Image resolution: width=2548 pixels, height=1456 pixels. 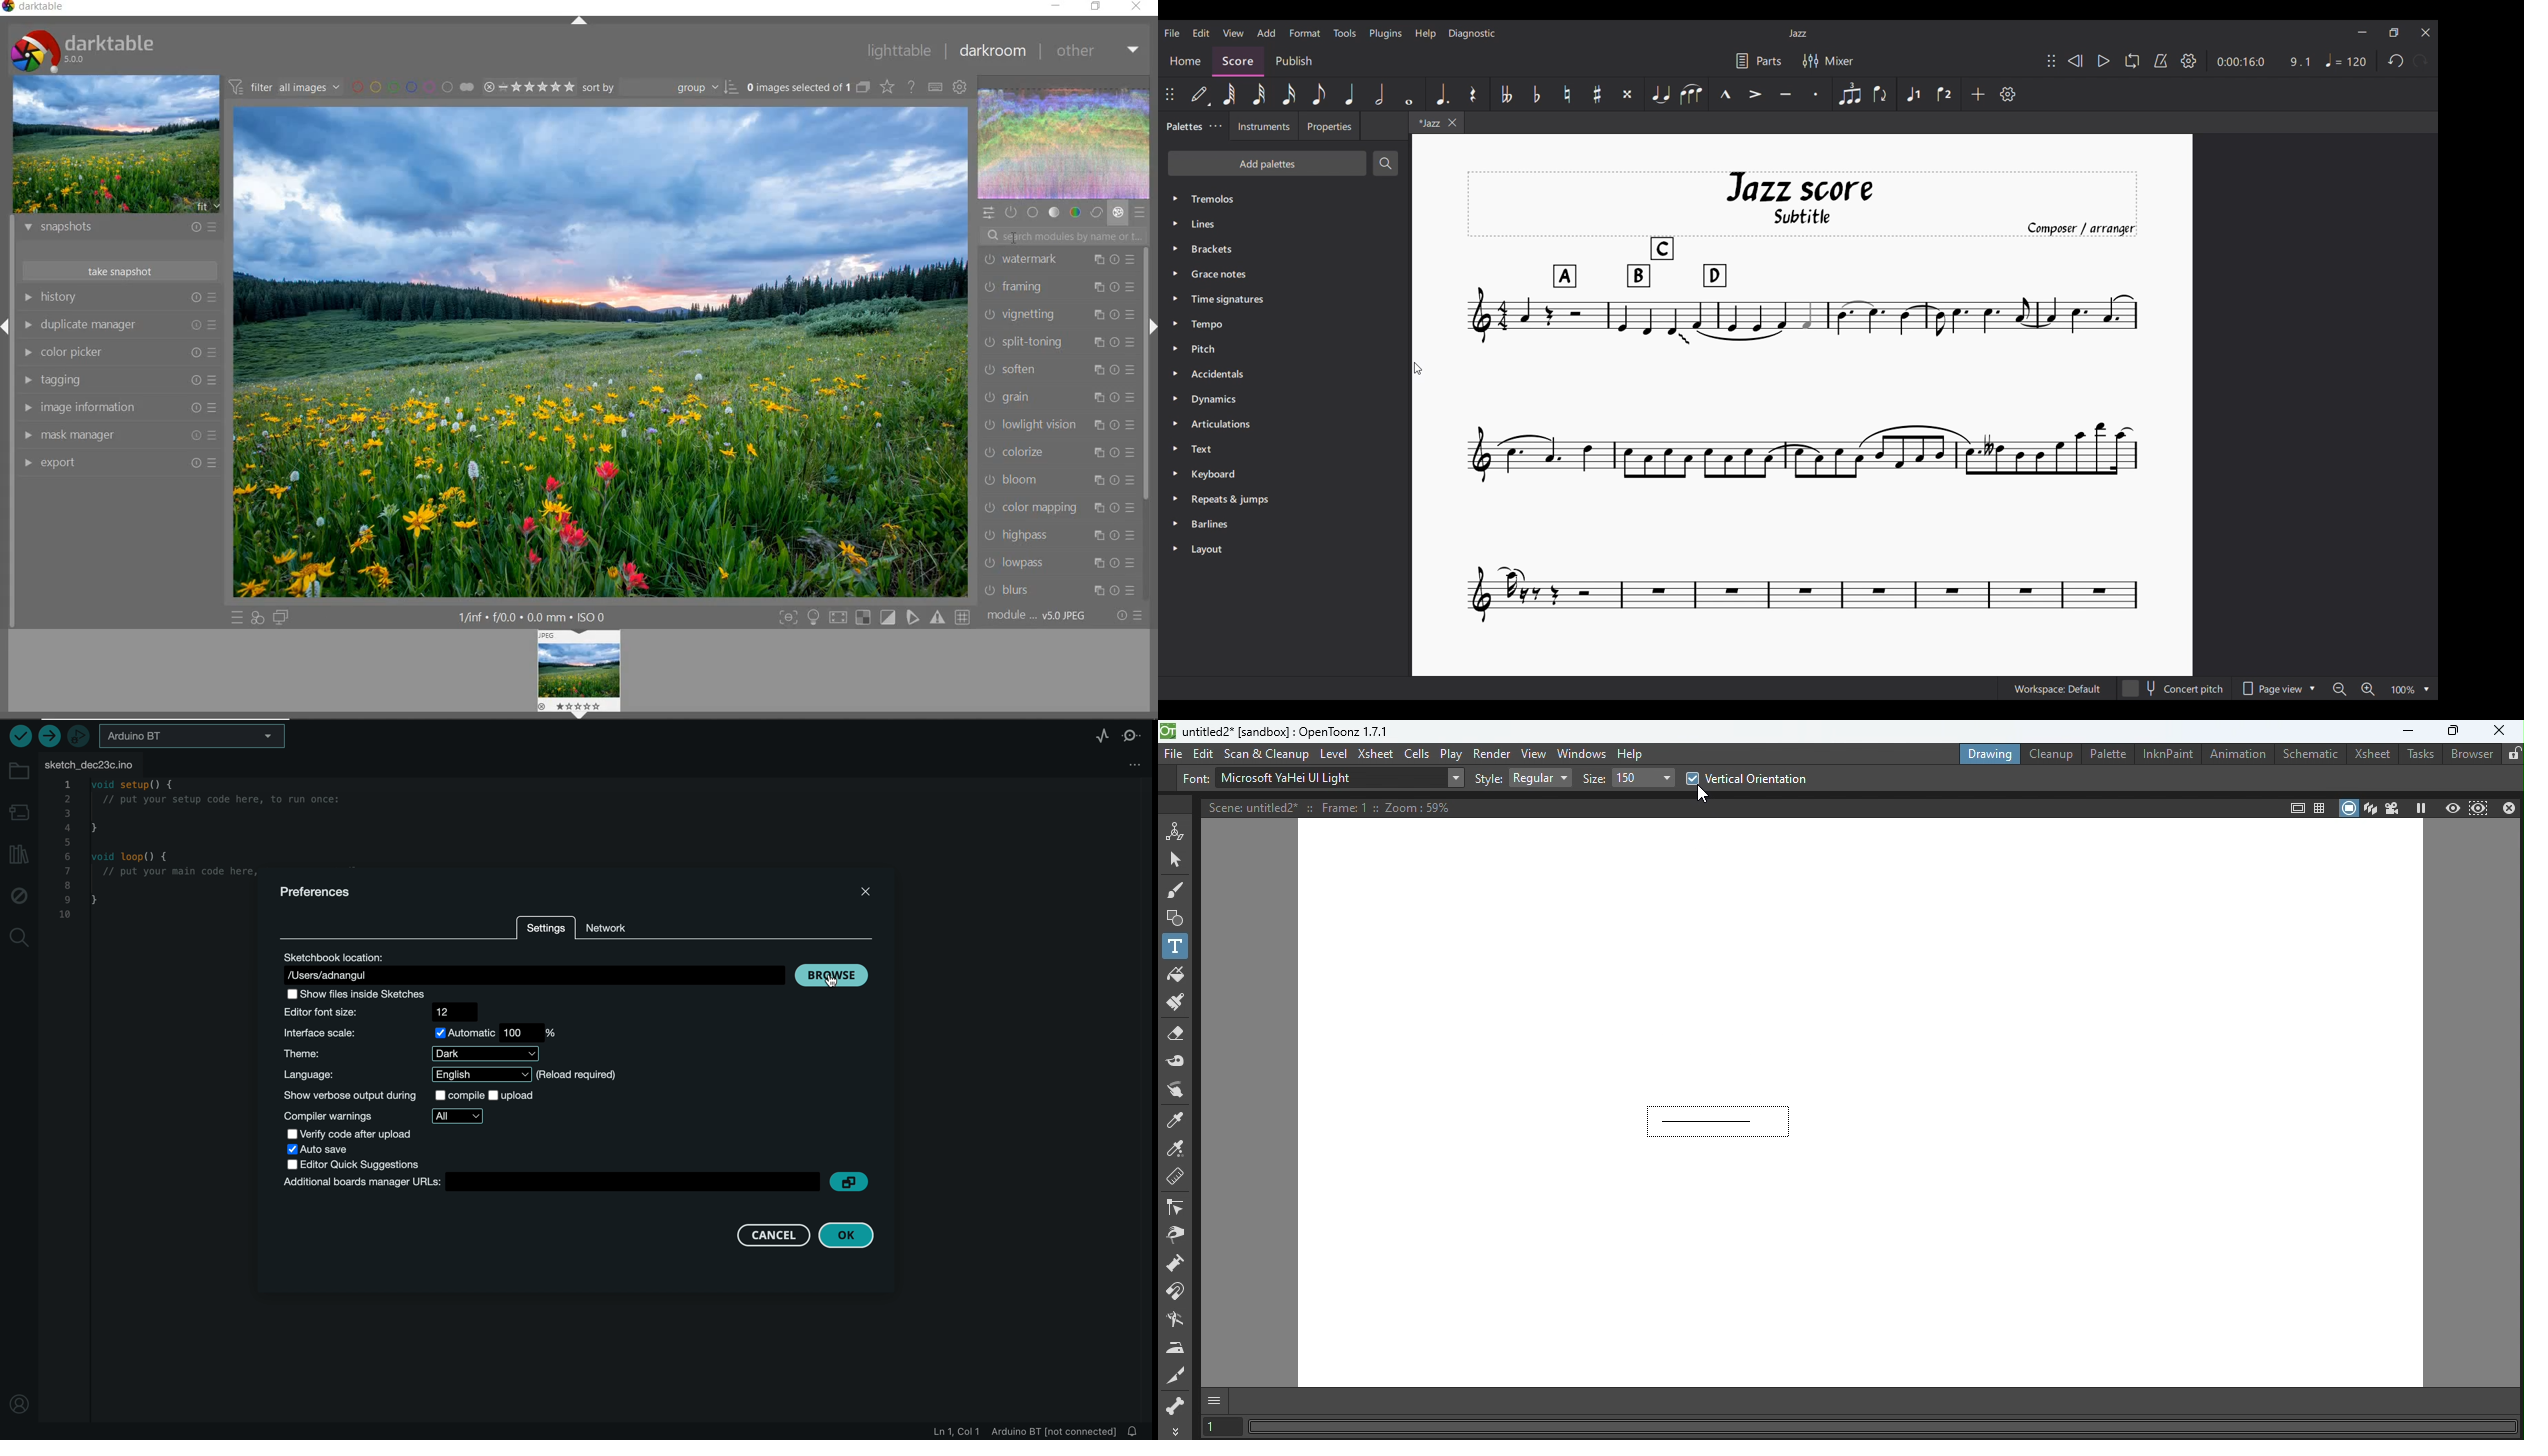 I want to click on Undo, so click(x=2396, y=61).